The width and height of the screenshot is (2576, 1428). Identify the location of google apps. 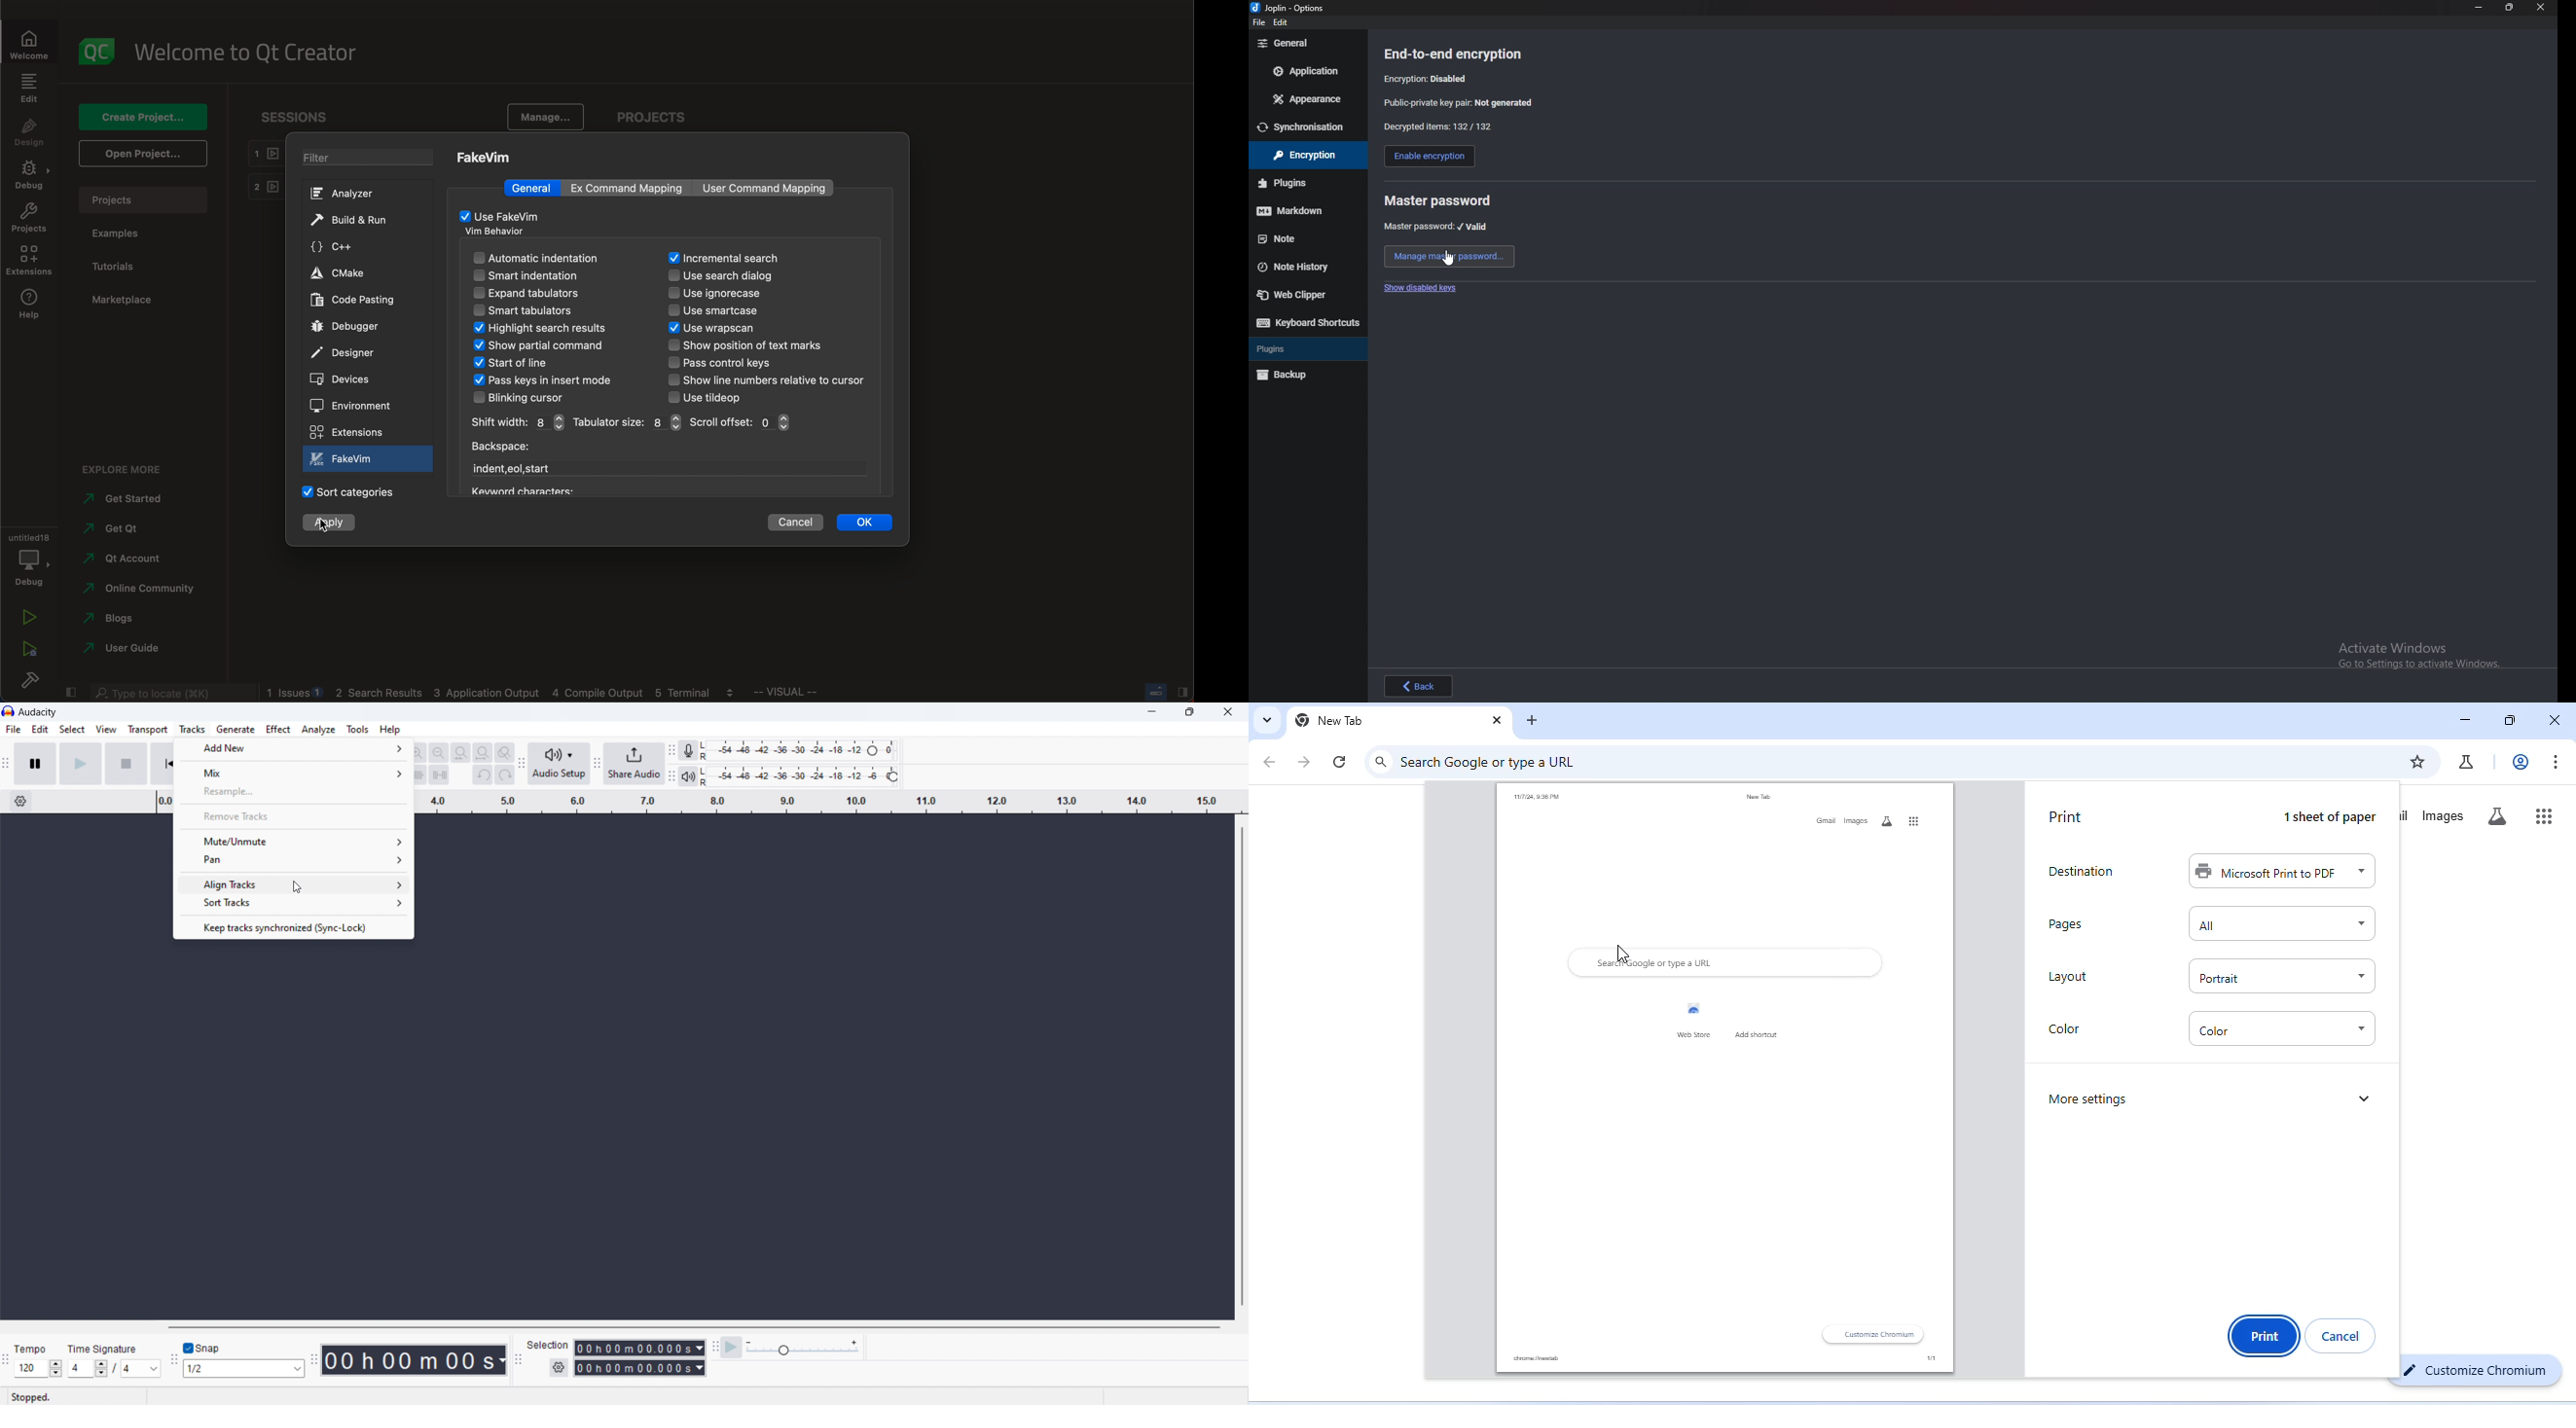
(2545, 814).